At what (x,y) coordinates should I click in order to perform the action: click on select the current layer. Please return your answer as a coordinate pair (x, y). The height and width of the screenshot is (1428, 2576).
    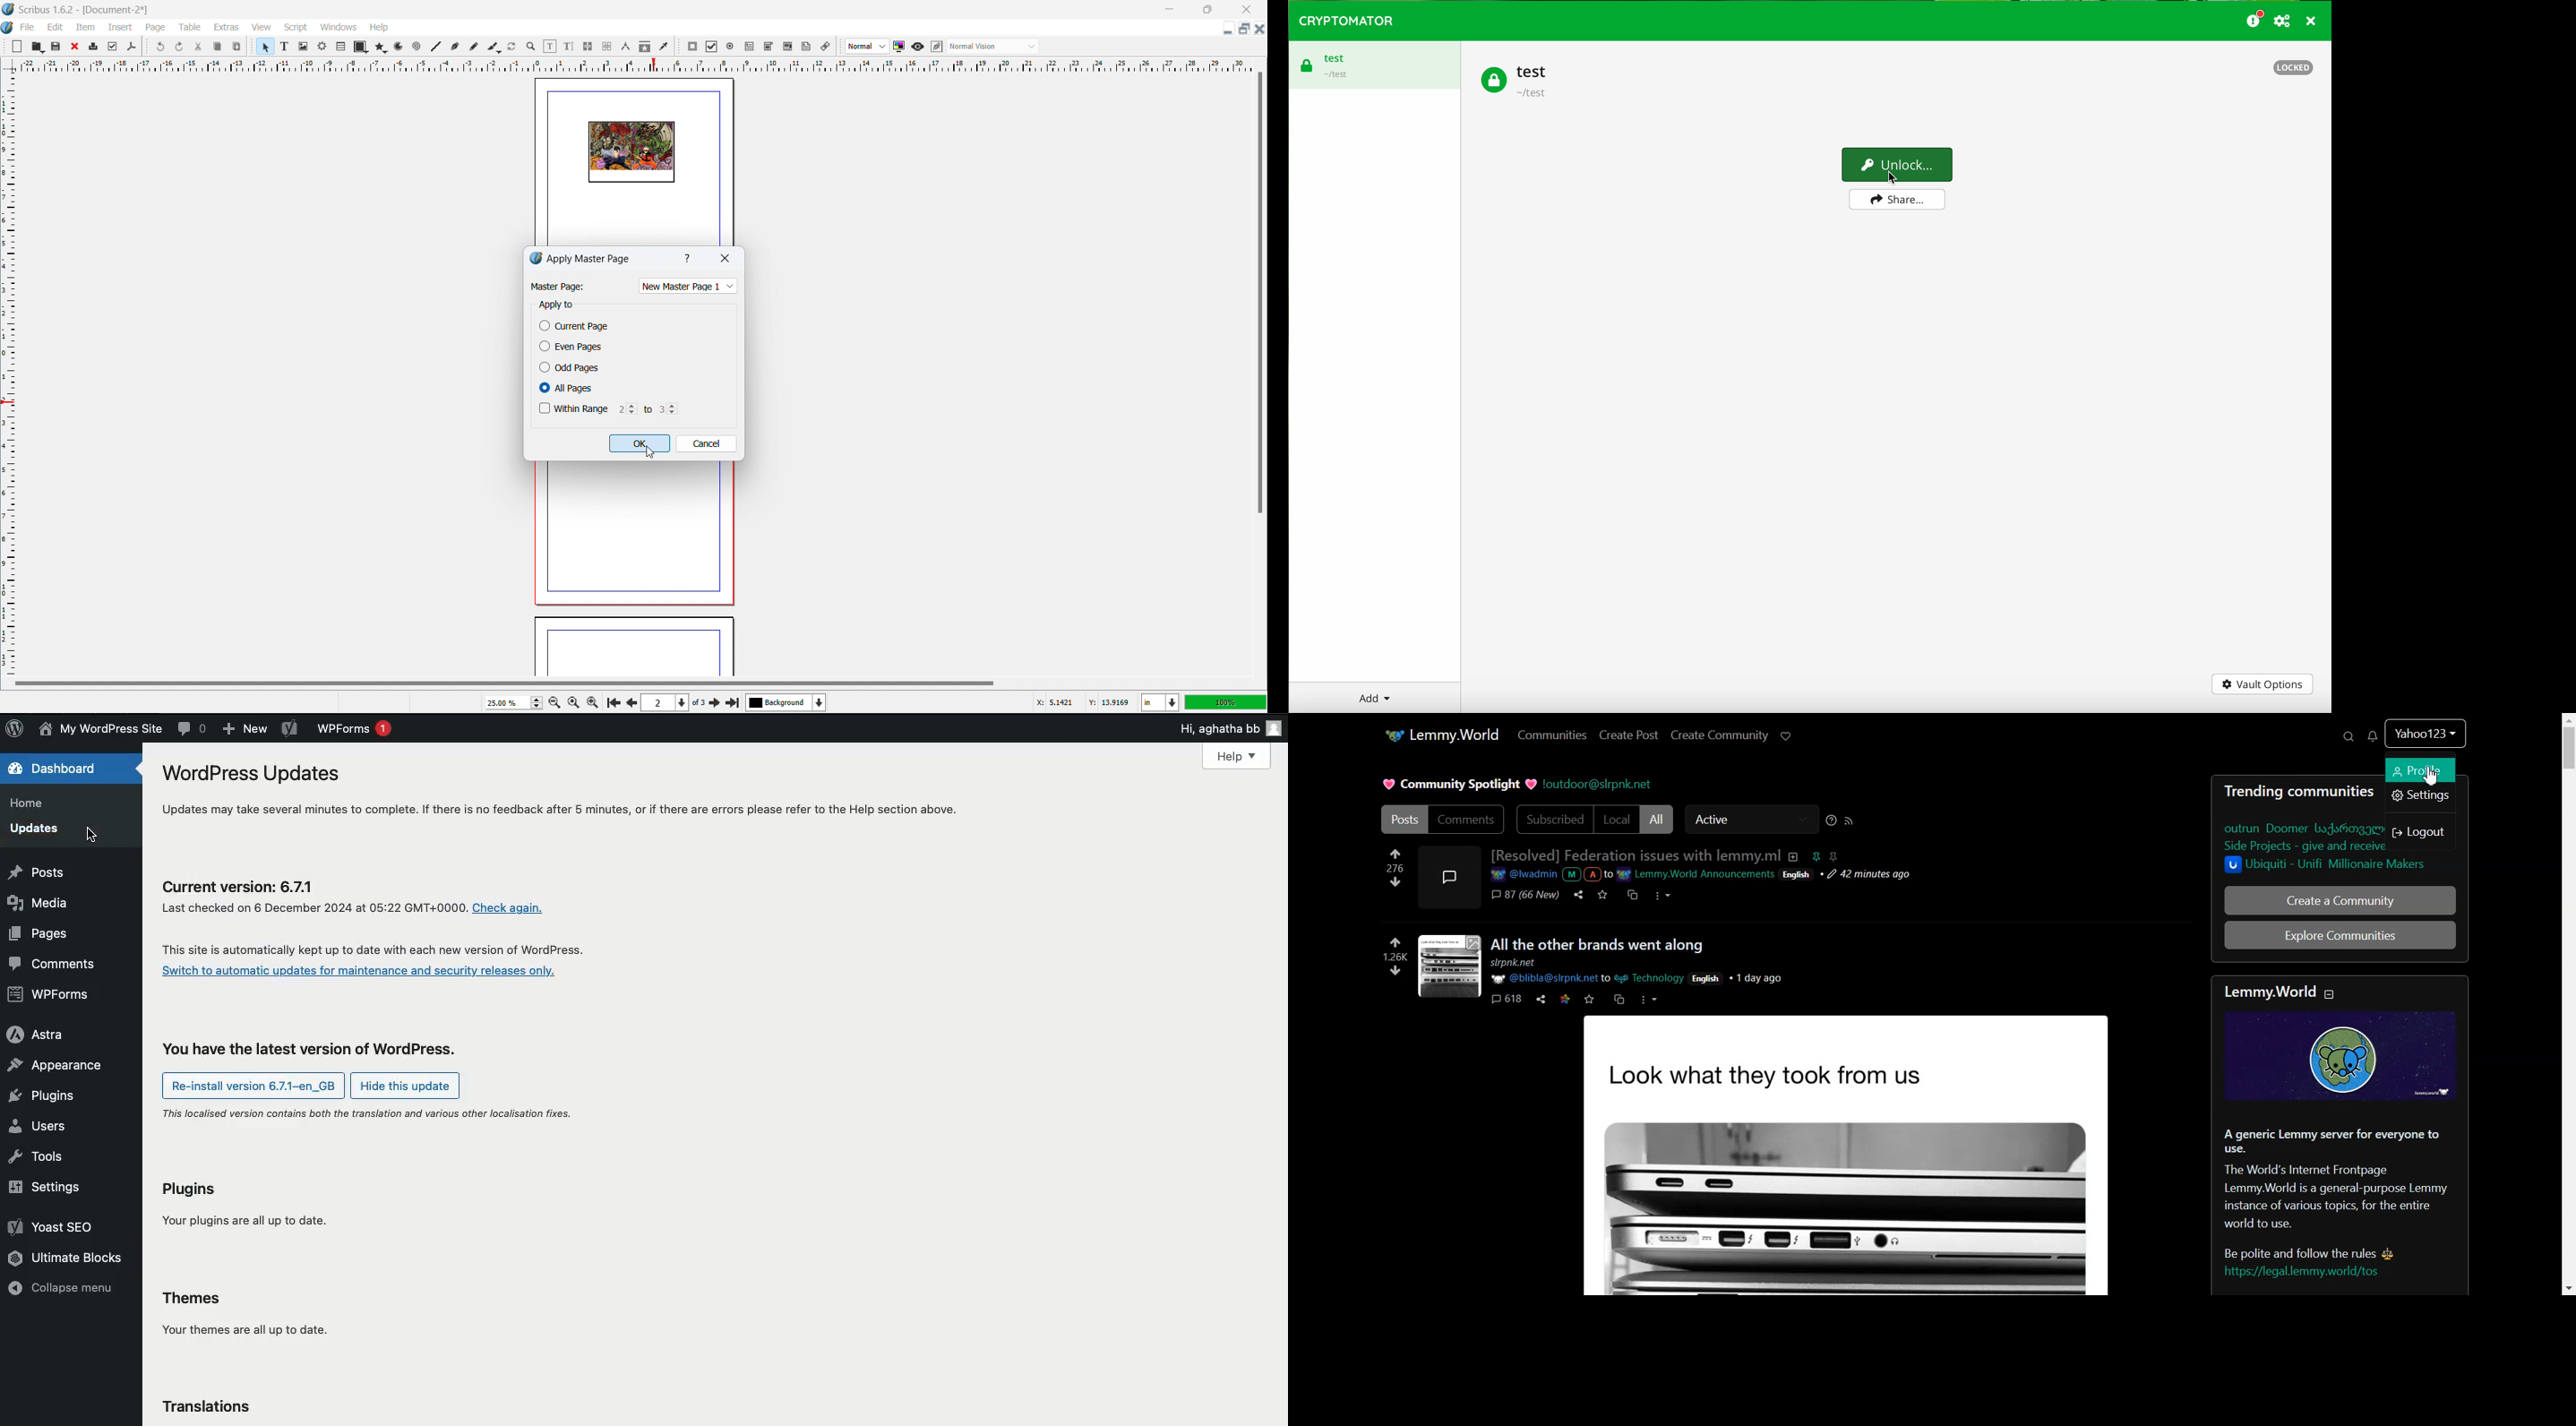
    Looking at the image, I should click on (786, 702).